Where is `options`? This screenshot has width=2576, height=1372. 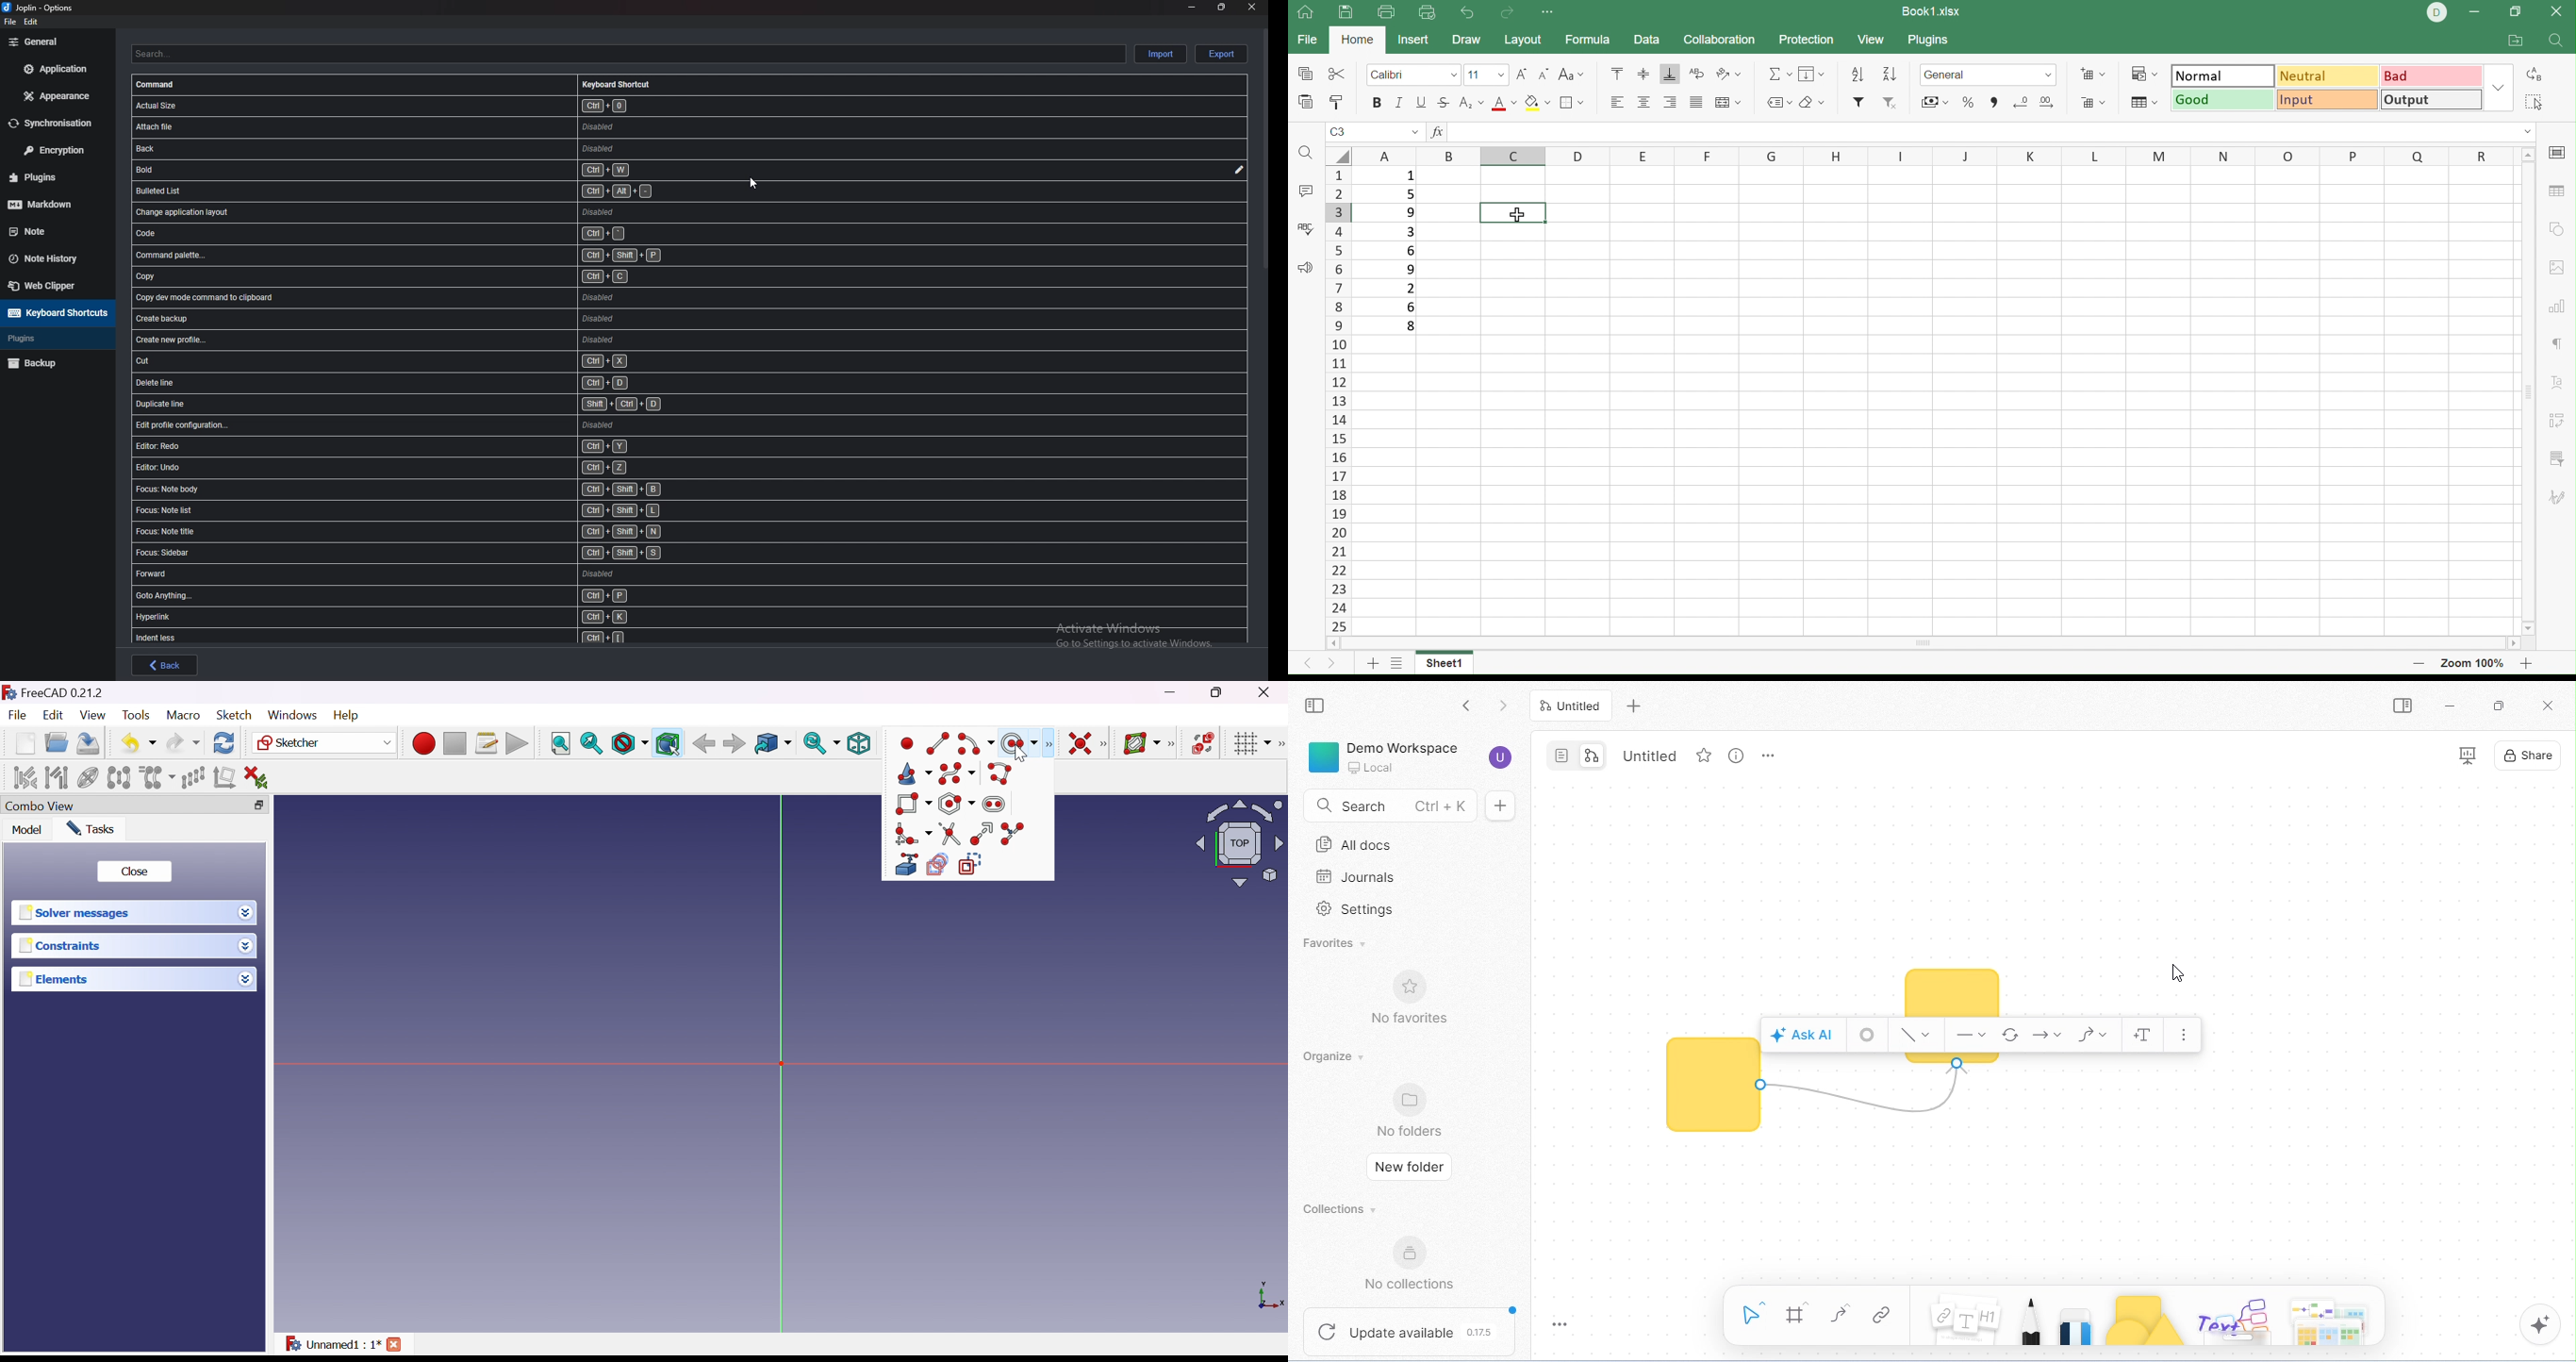 options is located at coordinates (40, 7).